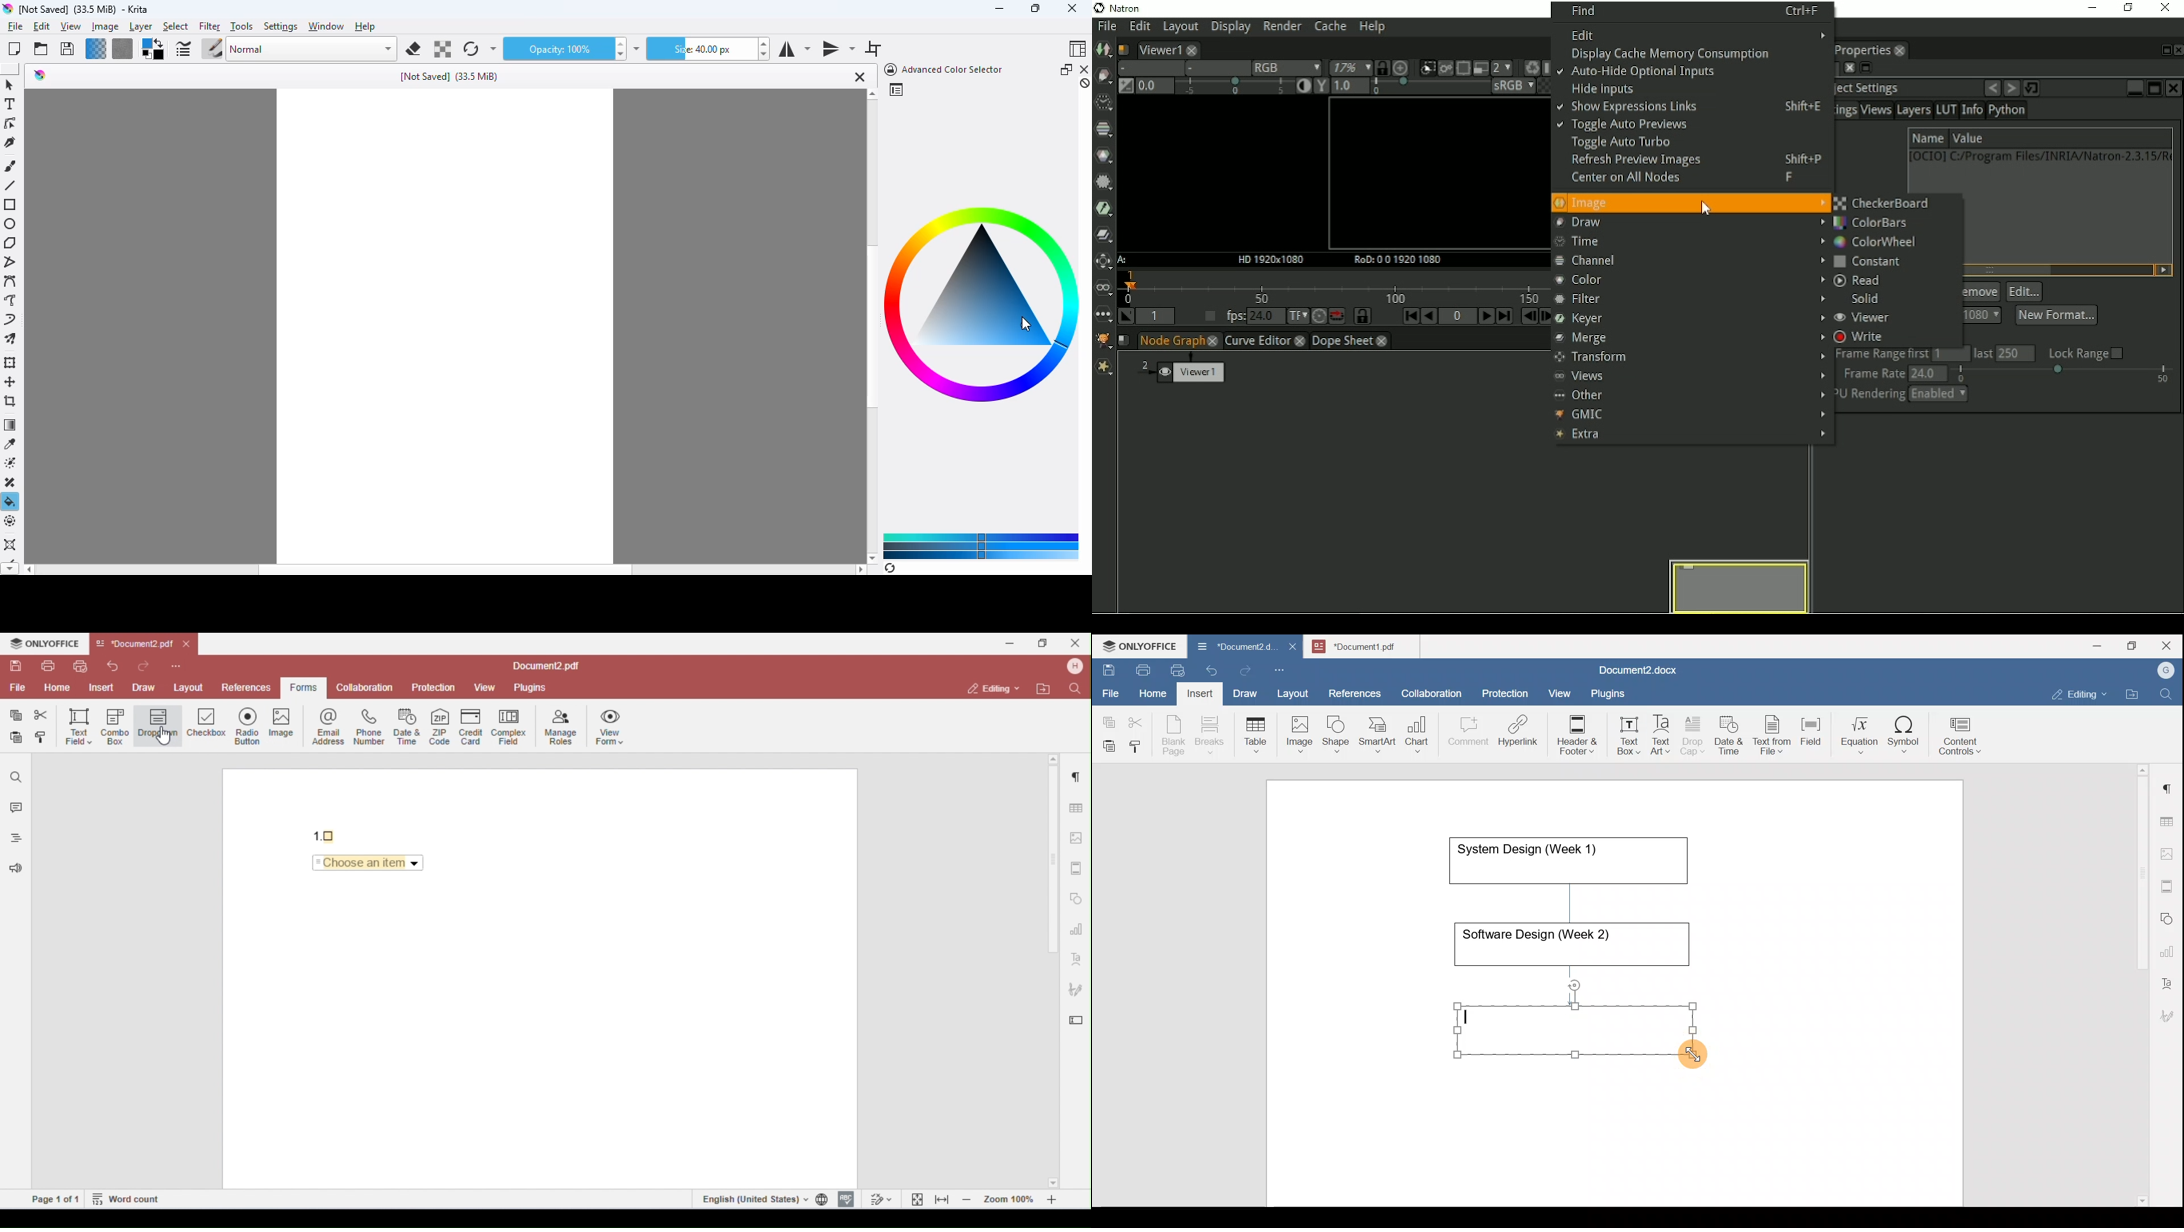 The width and height of the screenshot is (2184, 1232). What do you see at coordinates (10, 85) in the screenshot?
I see `select shapes tool` at bounding box center [10, 85].